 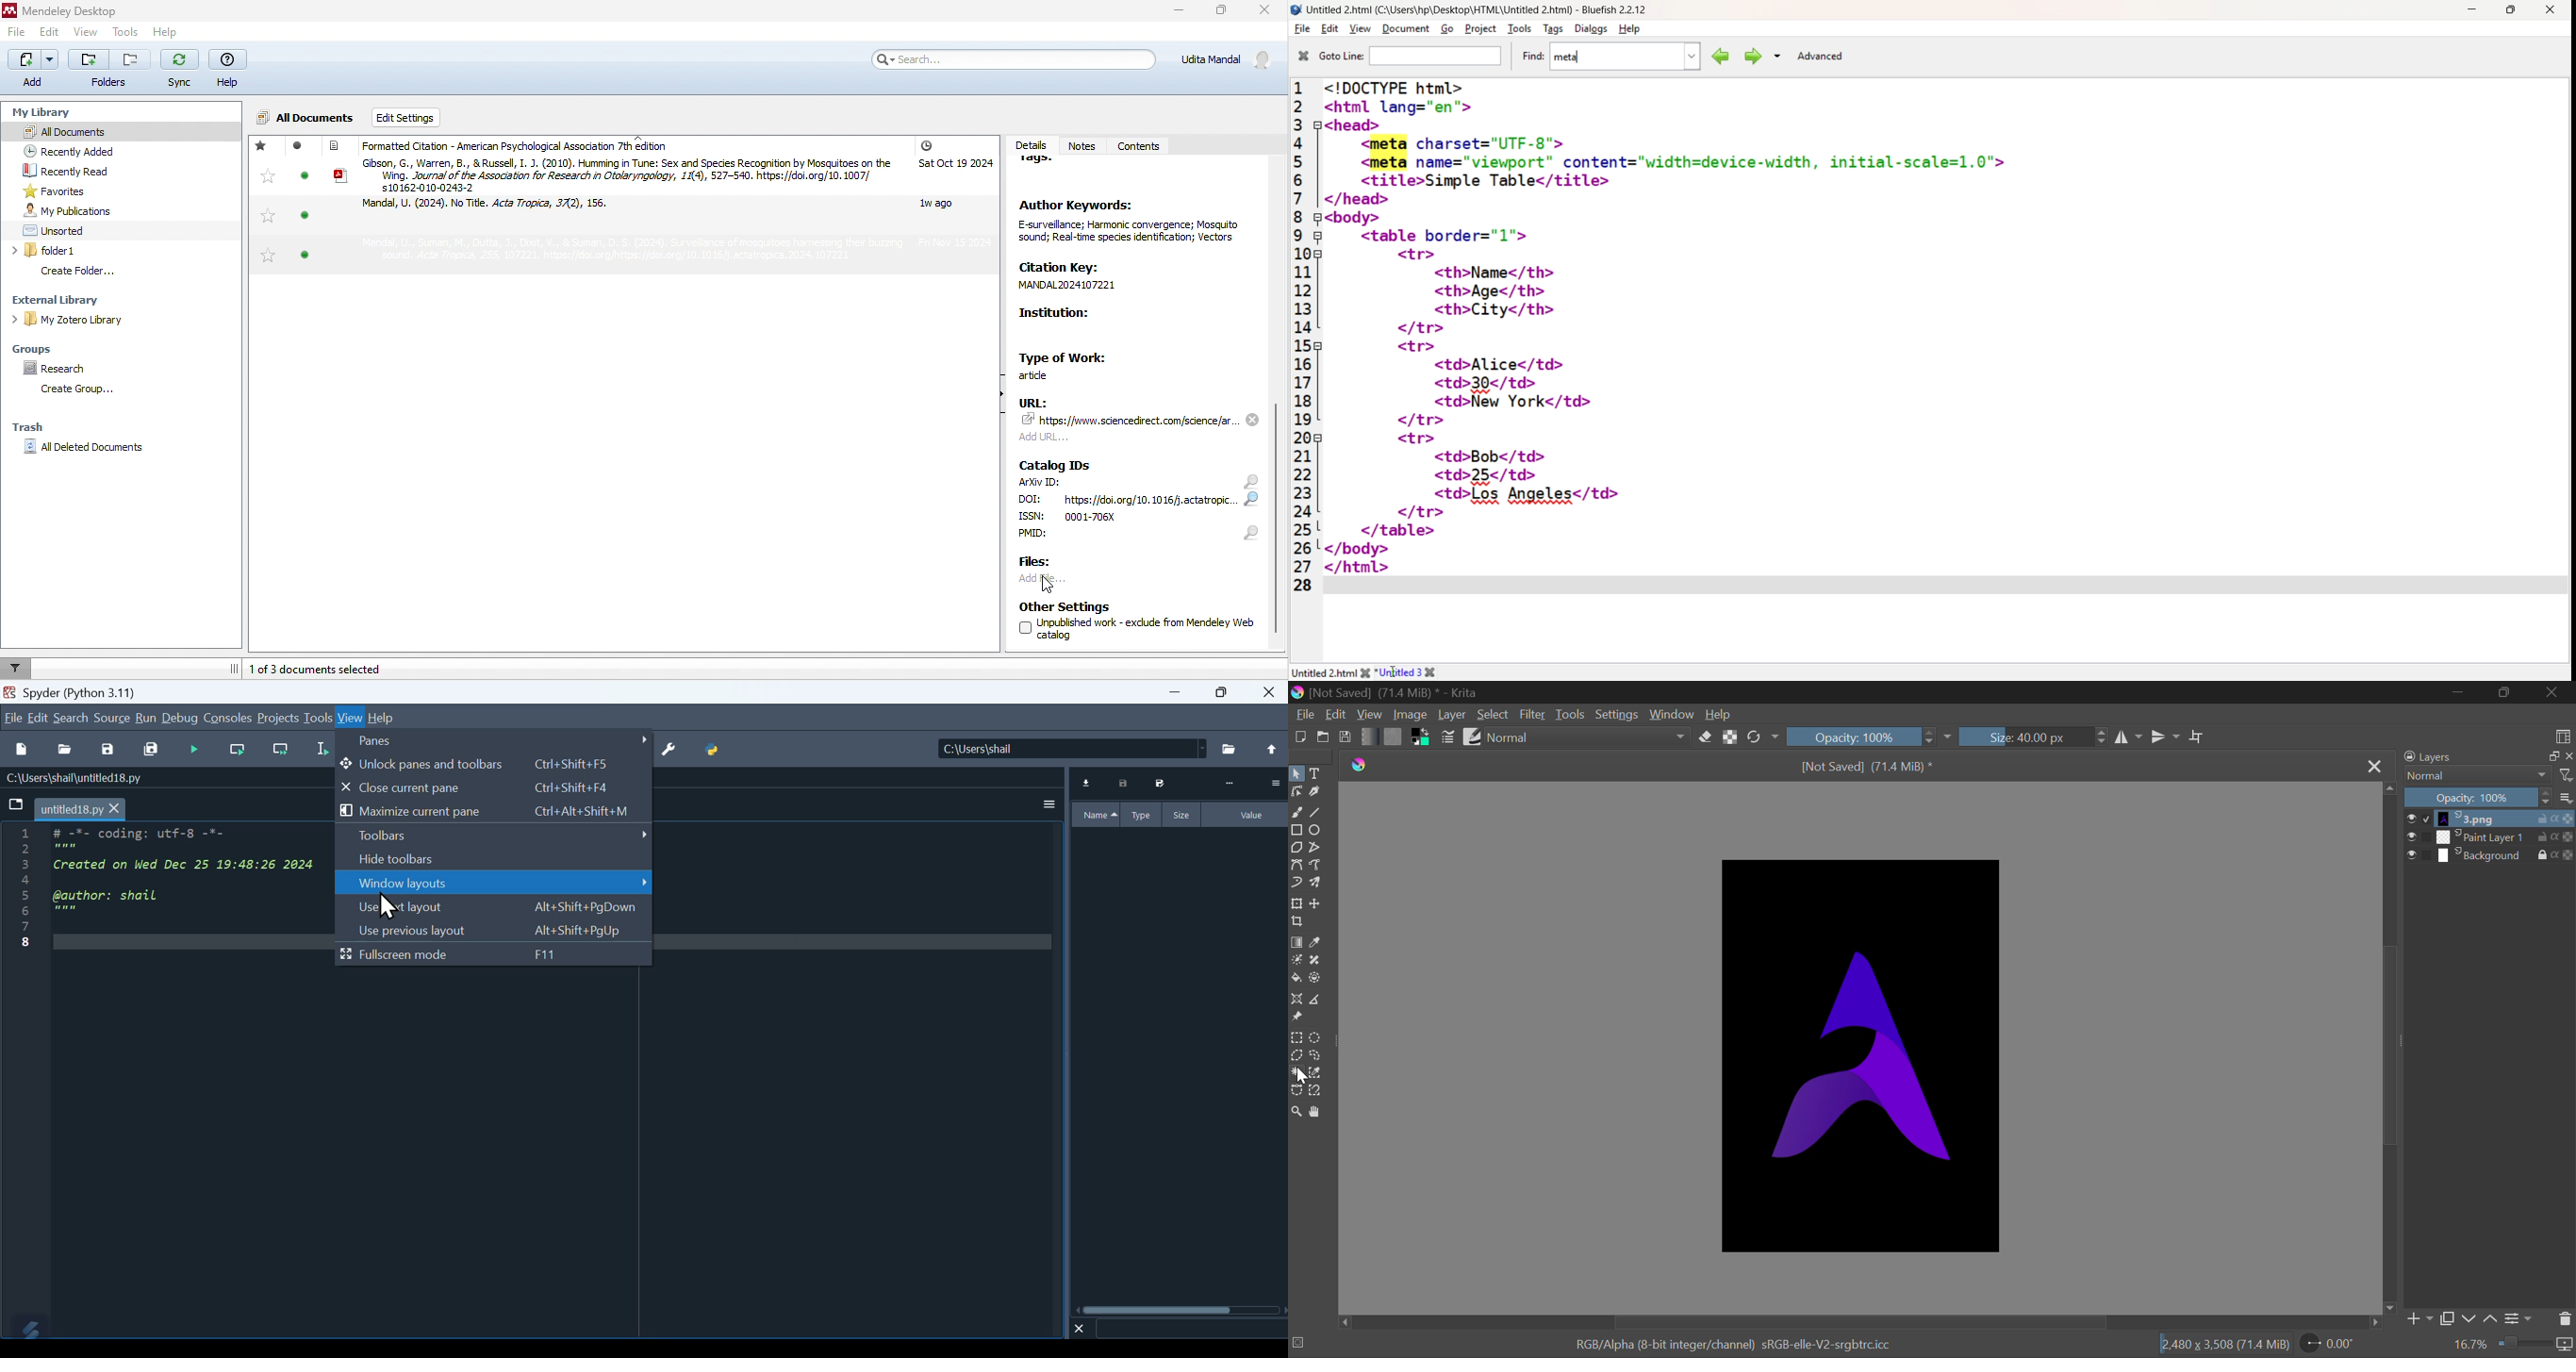 What do you see at coordinates (1589, 736) in the screenshot?
I see `Blending Modes` at bounding box center [1589, 736].